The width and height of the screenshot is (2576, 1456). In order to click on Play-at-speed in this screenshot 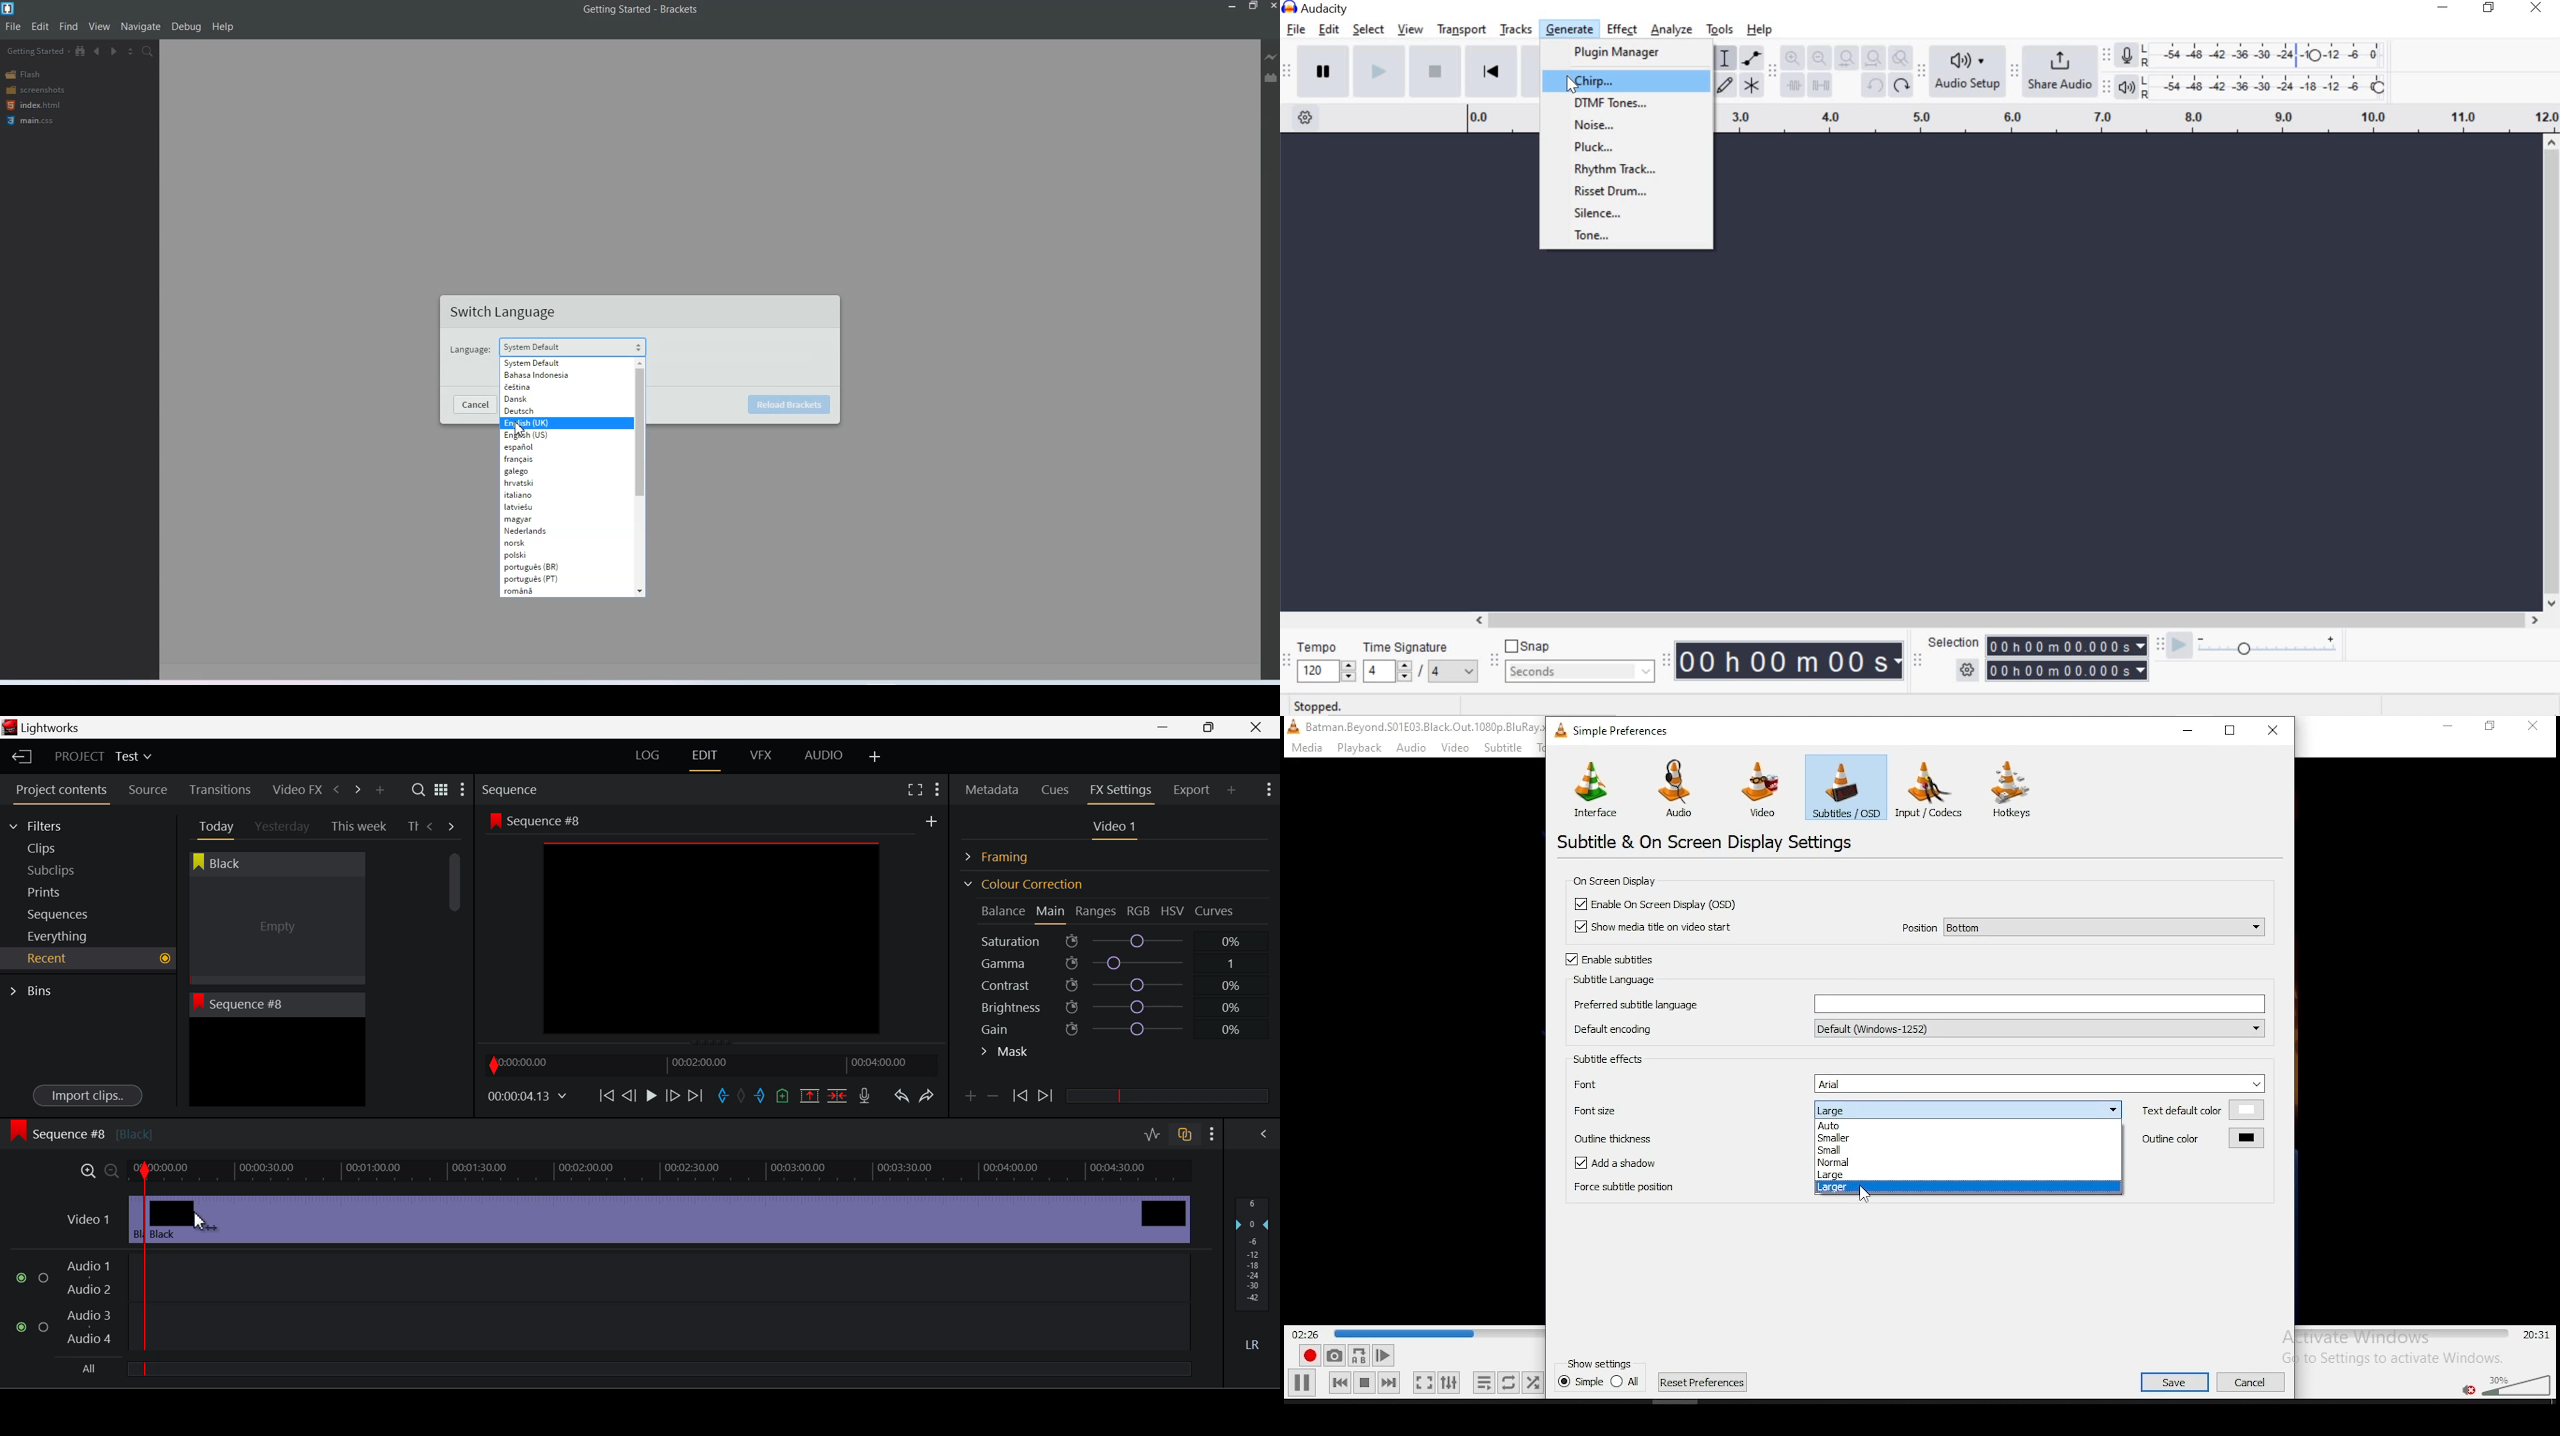, I will do `click(2179, 647)`.